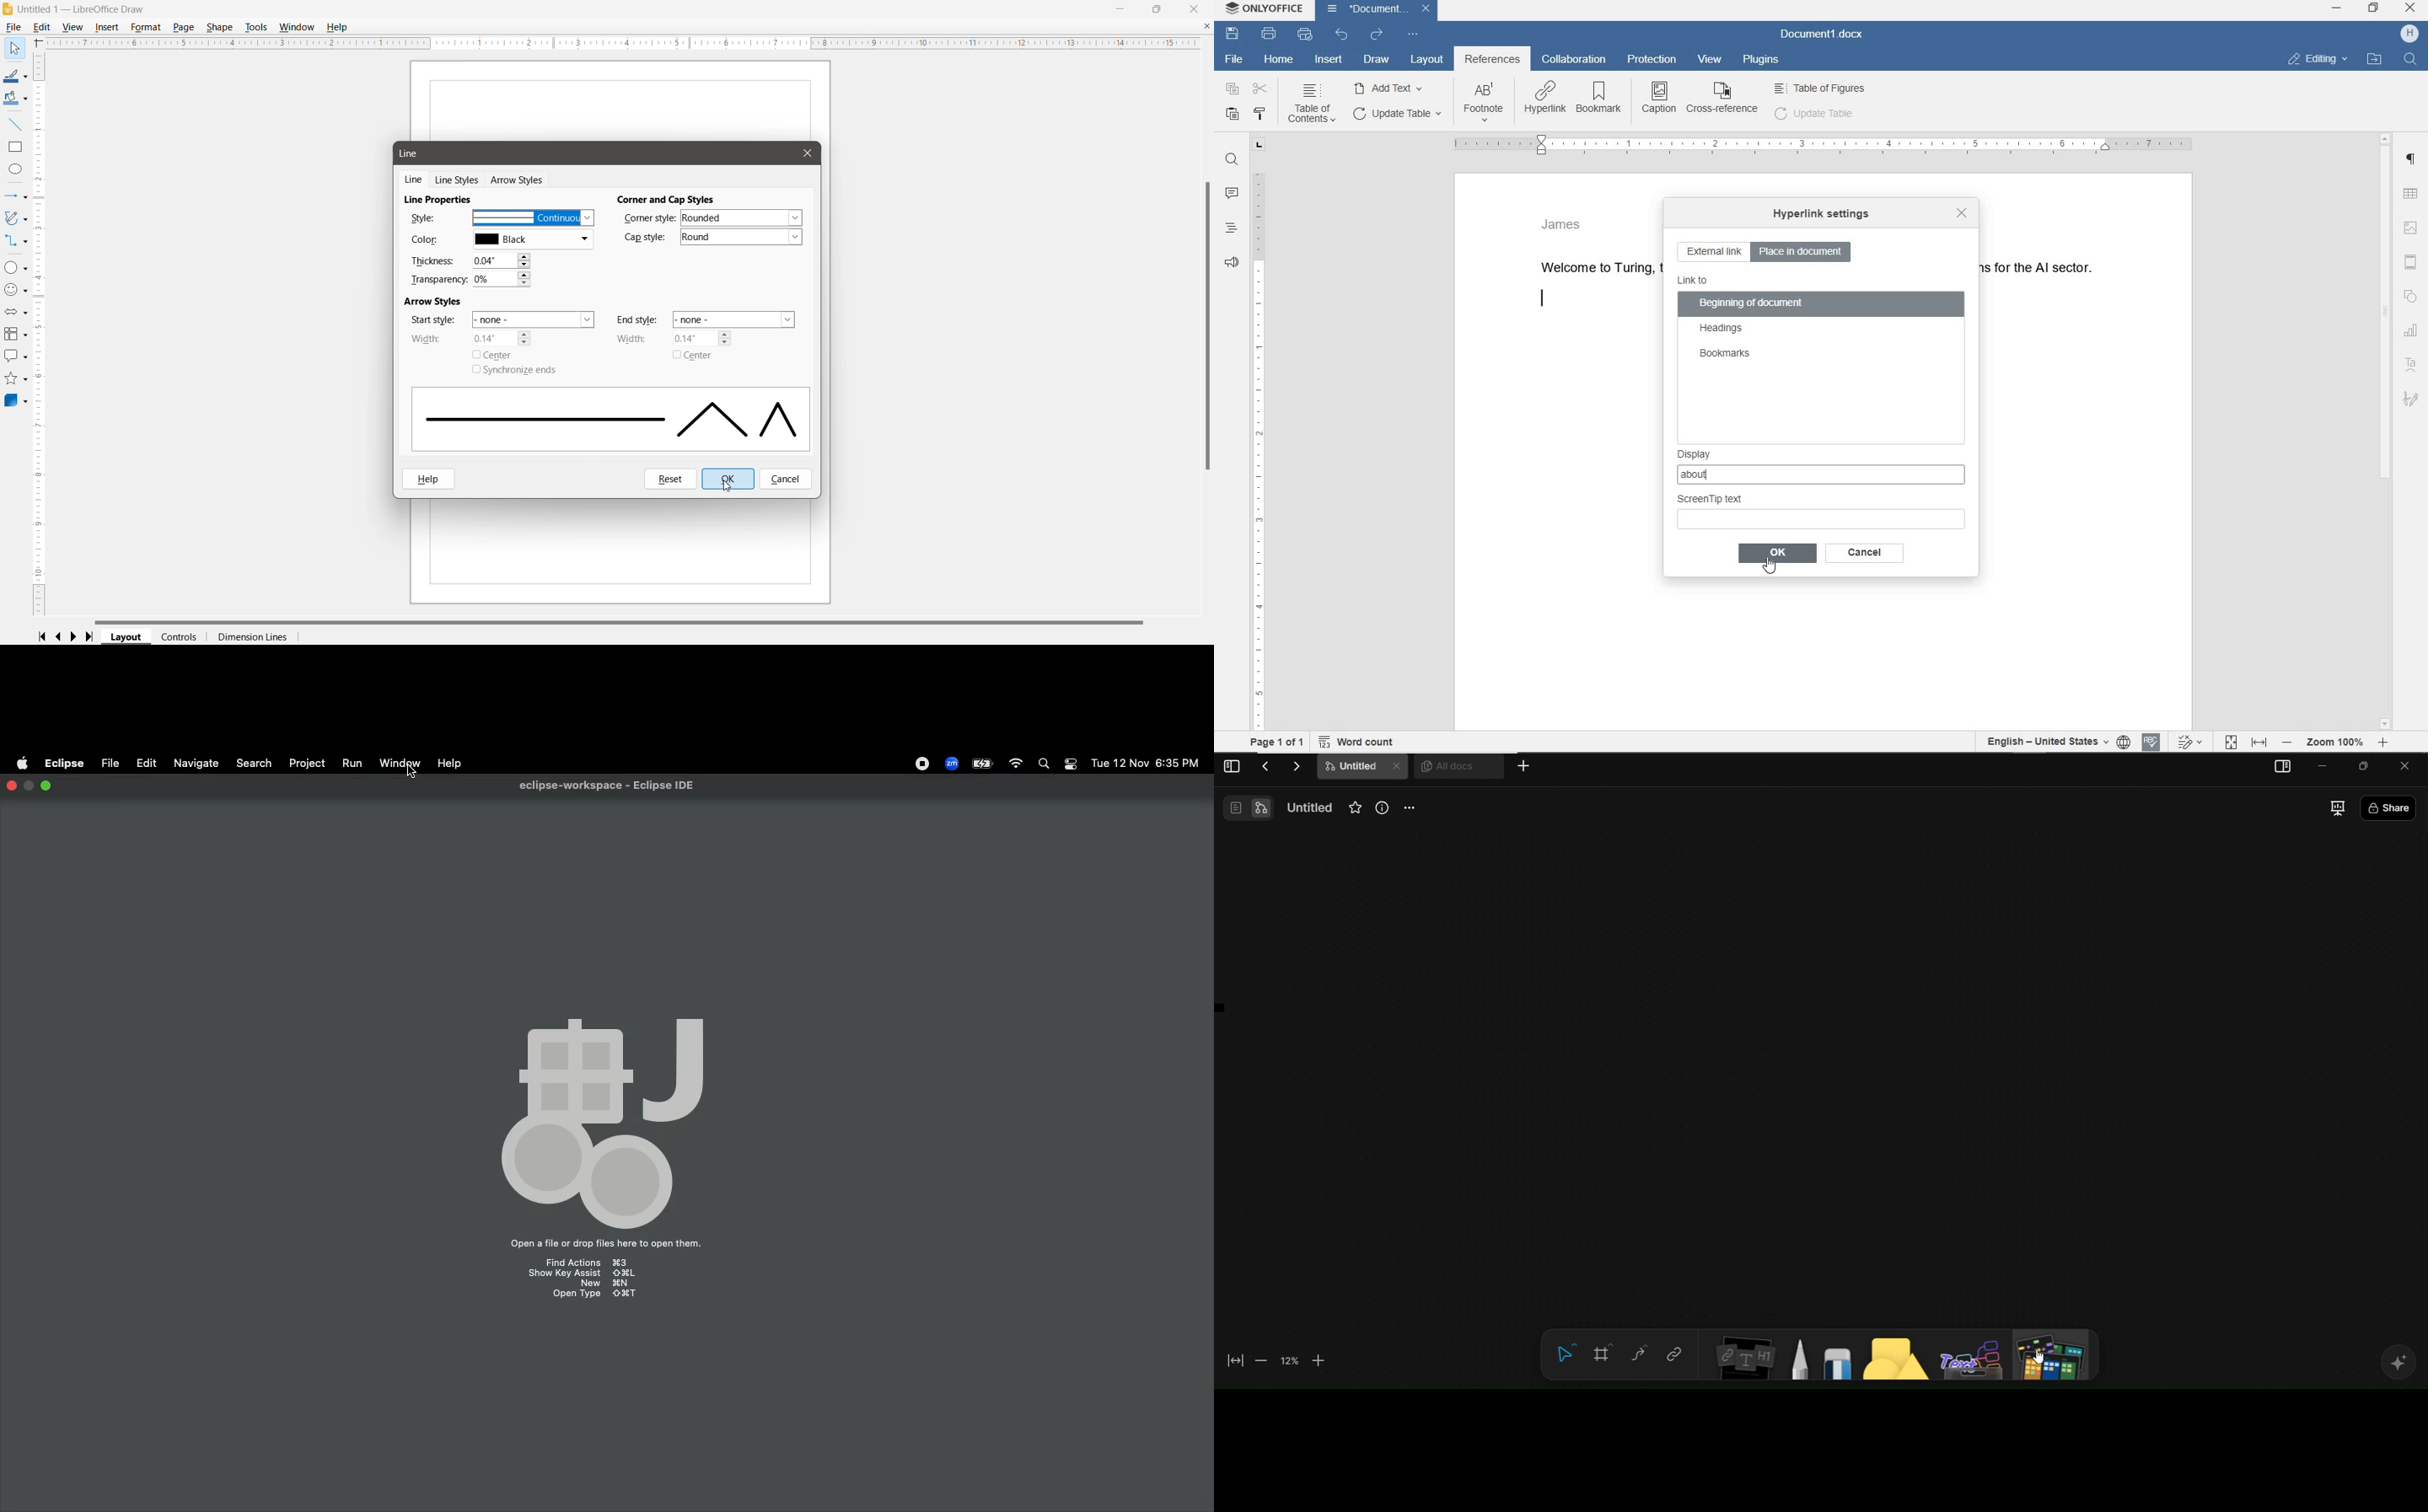  What do you see at coordinates (108, 27) in the screenshot?
I see `Insert` at bounding box center [108, 27].